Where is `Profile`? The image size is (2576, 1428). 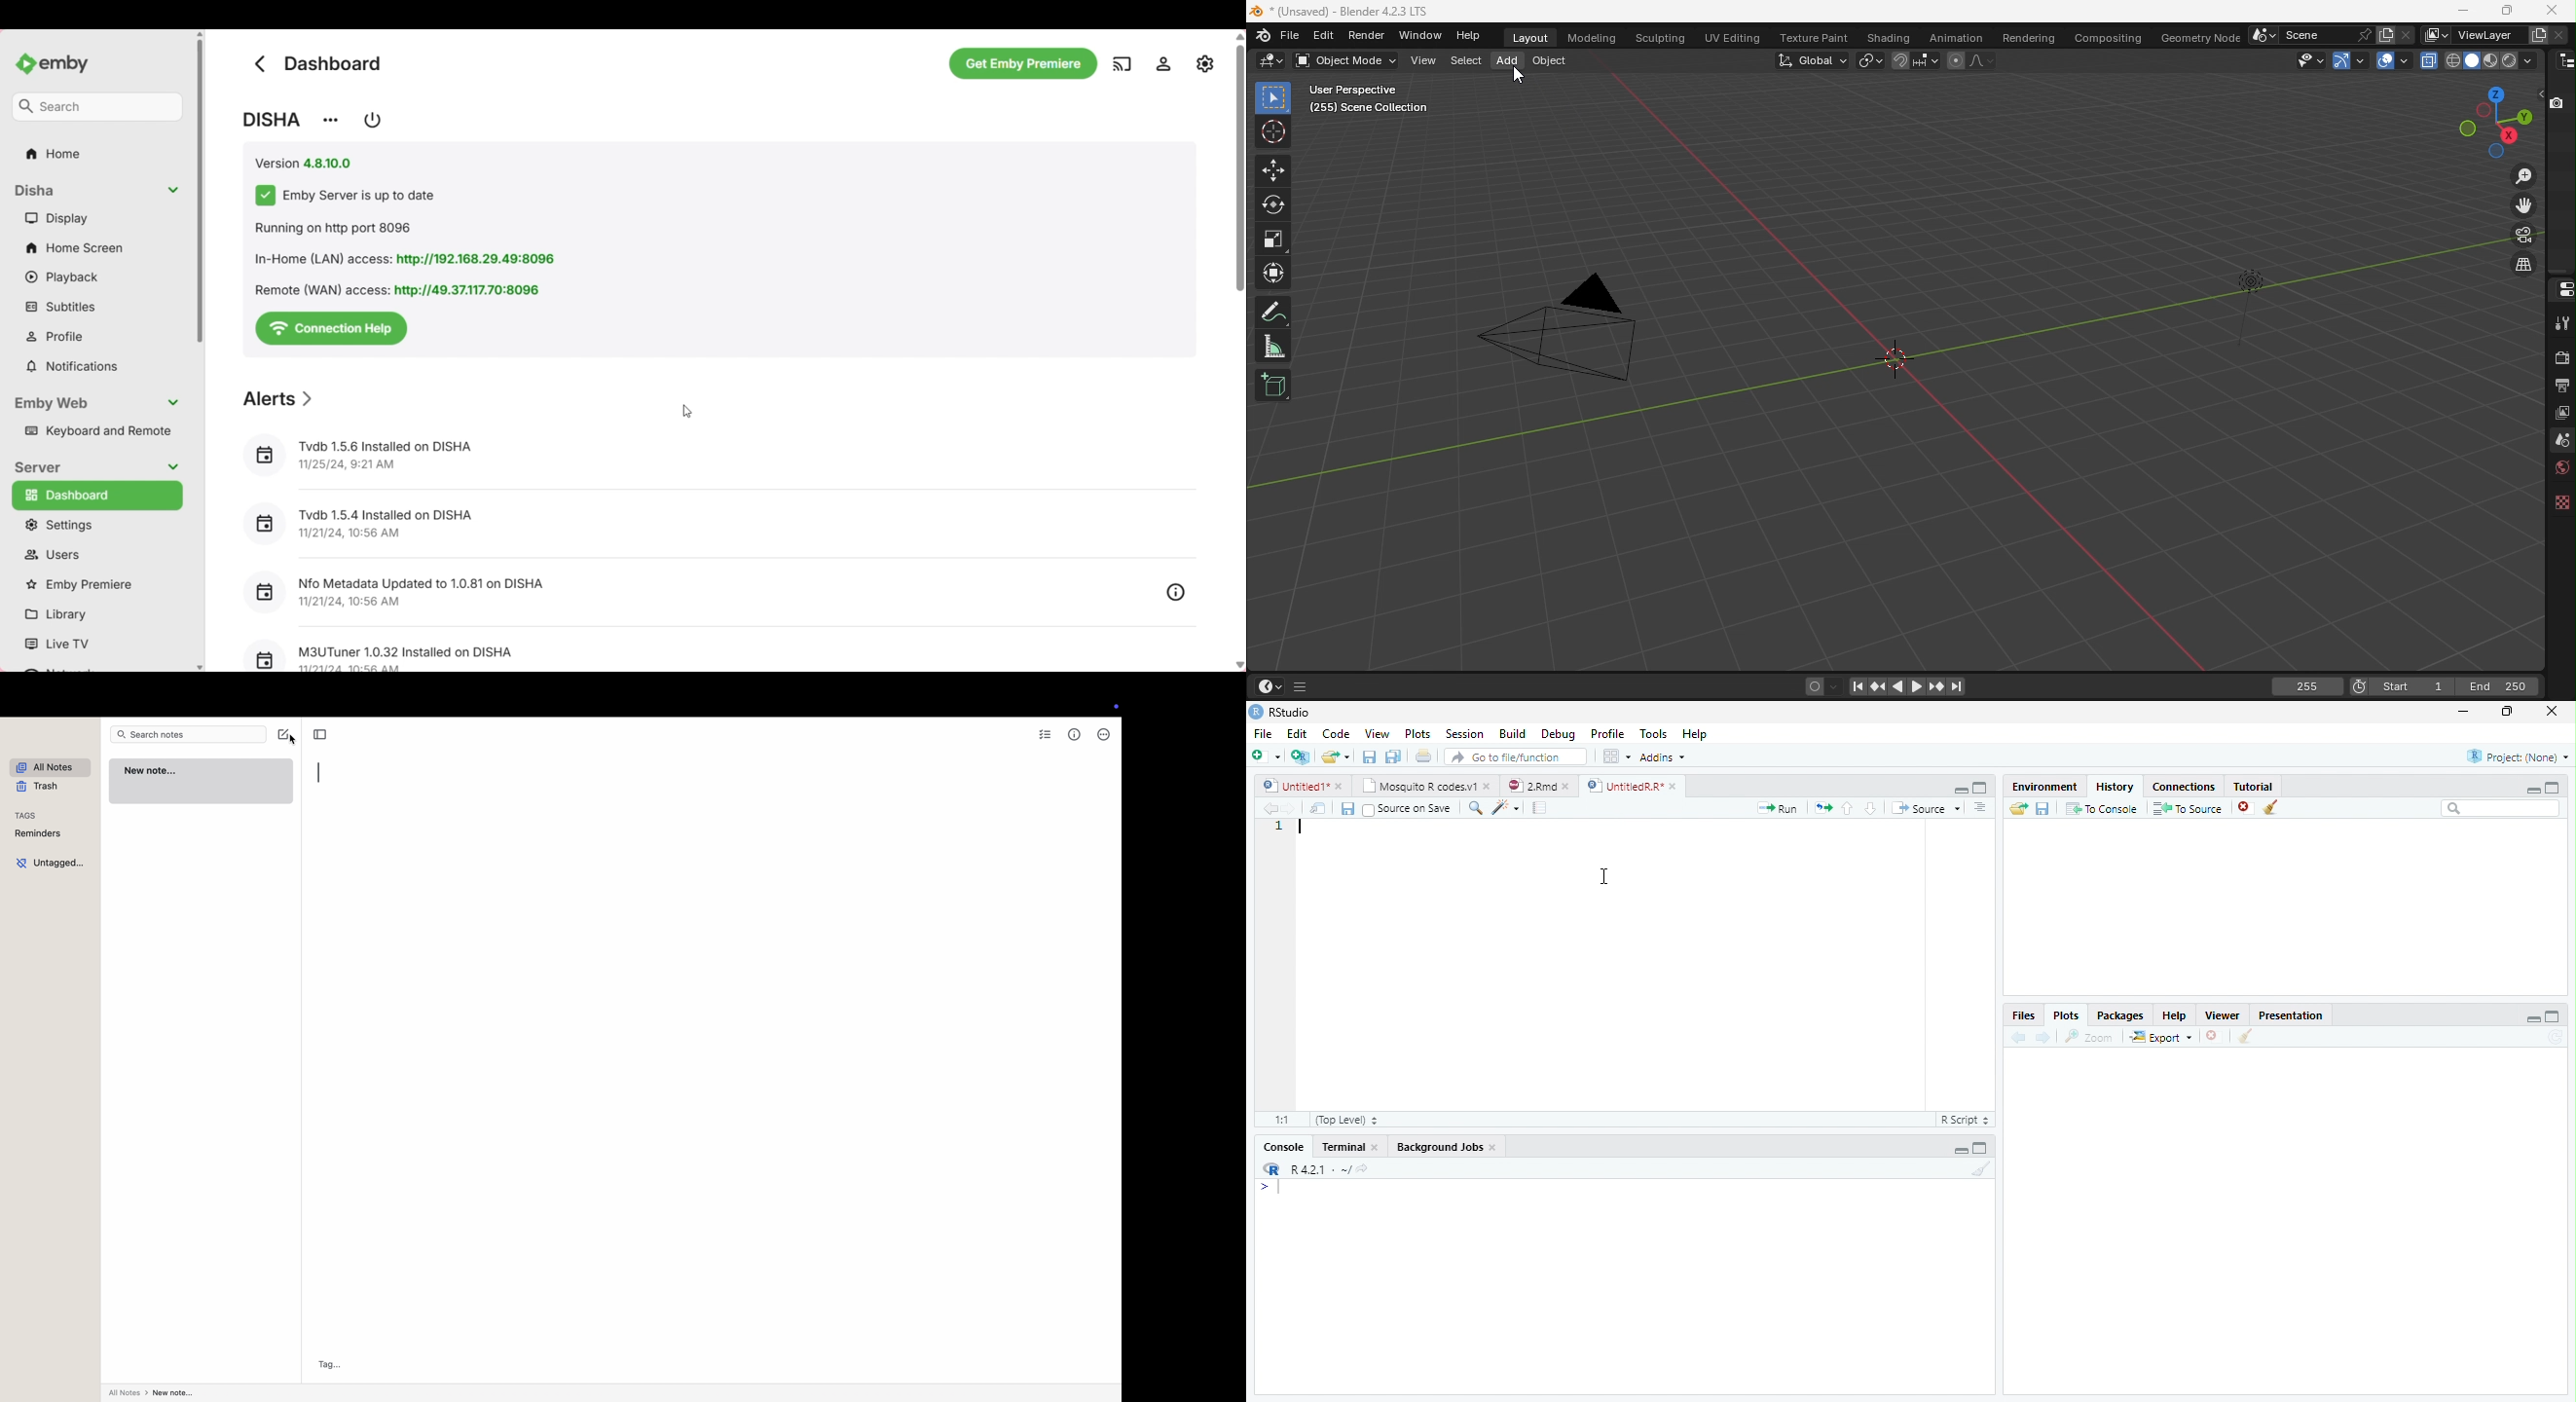 Profile is located at coordinates (1608, 734).